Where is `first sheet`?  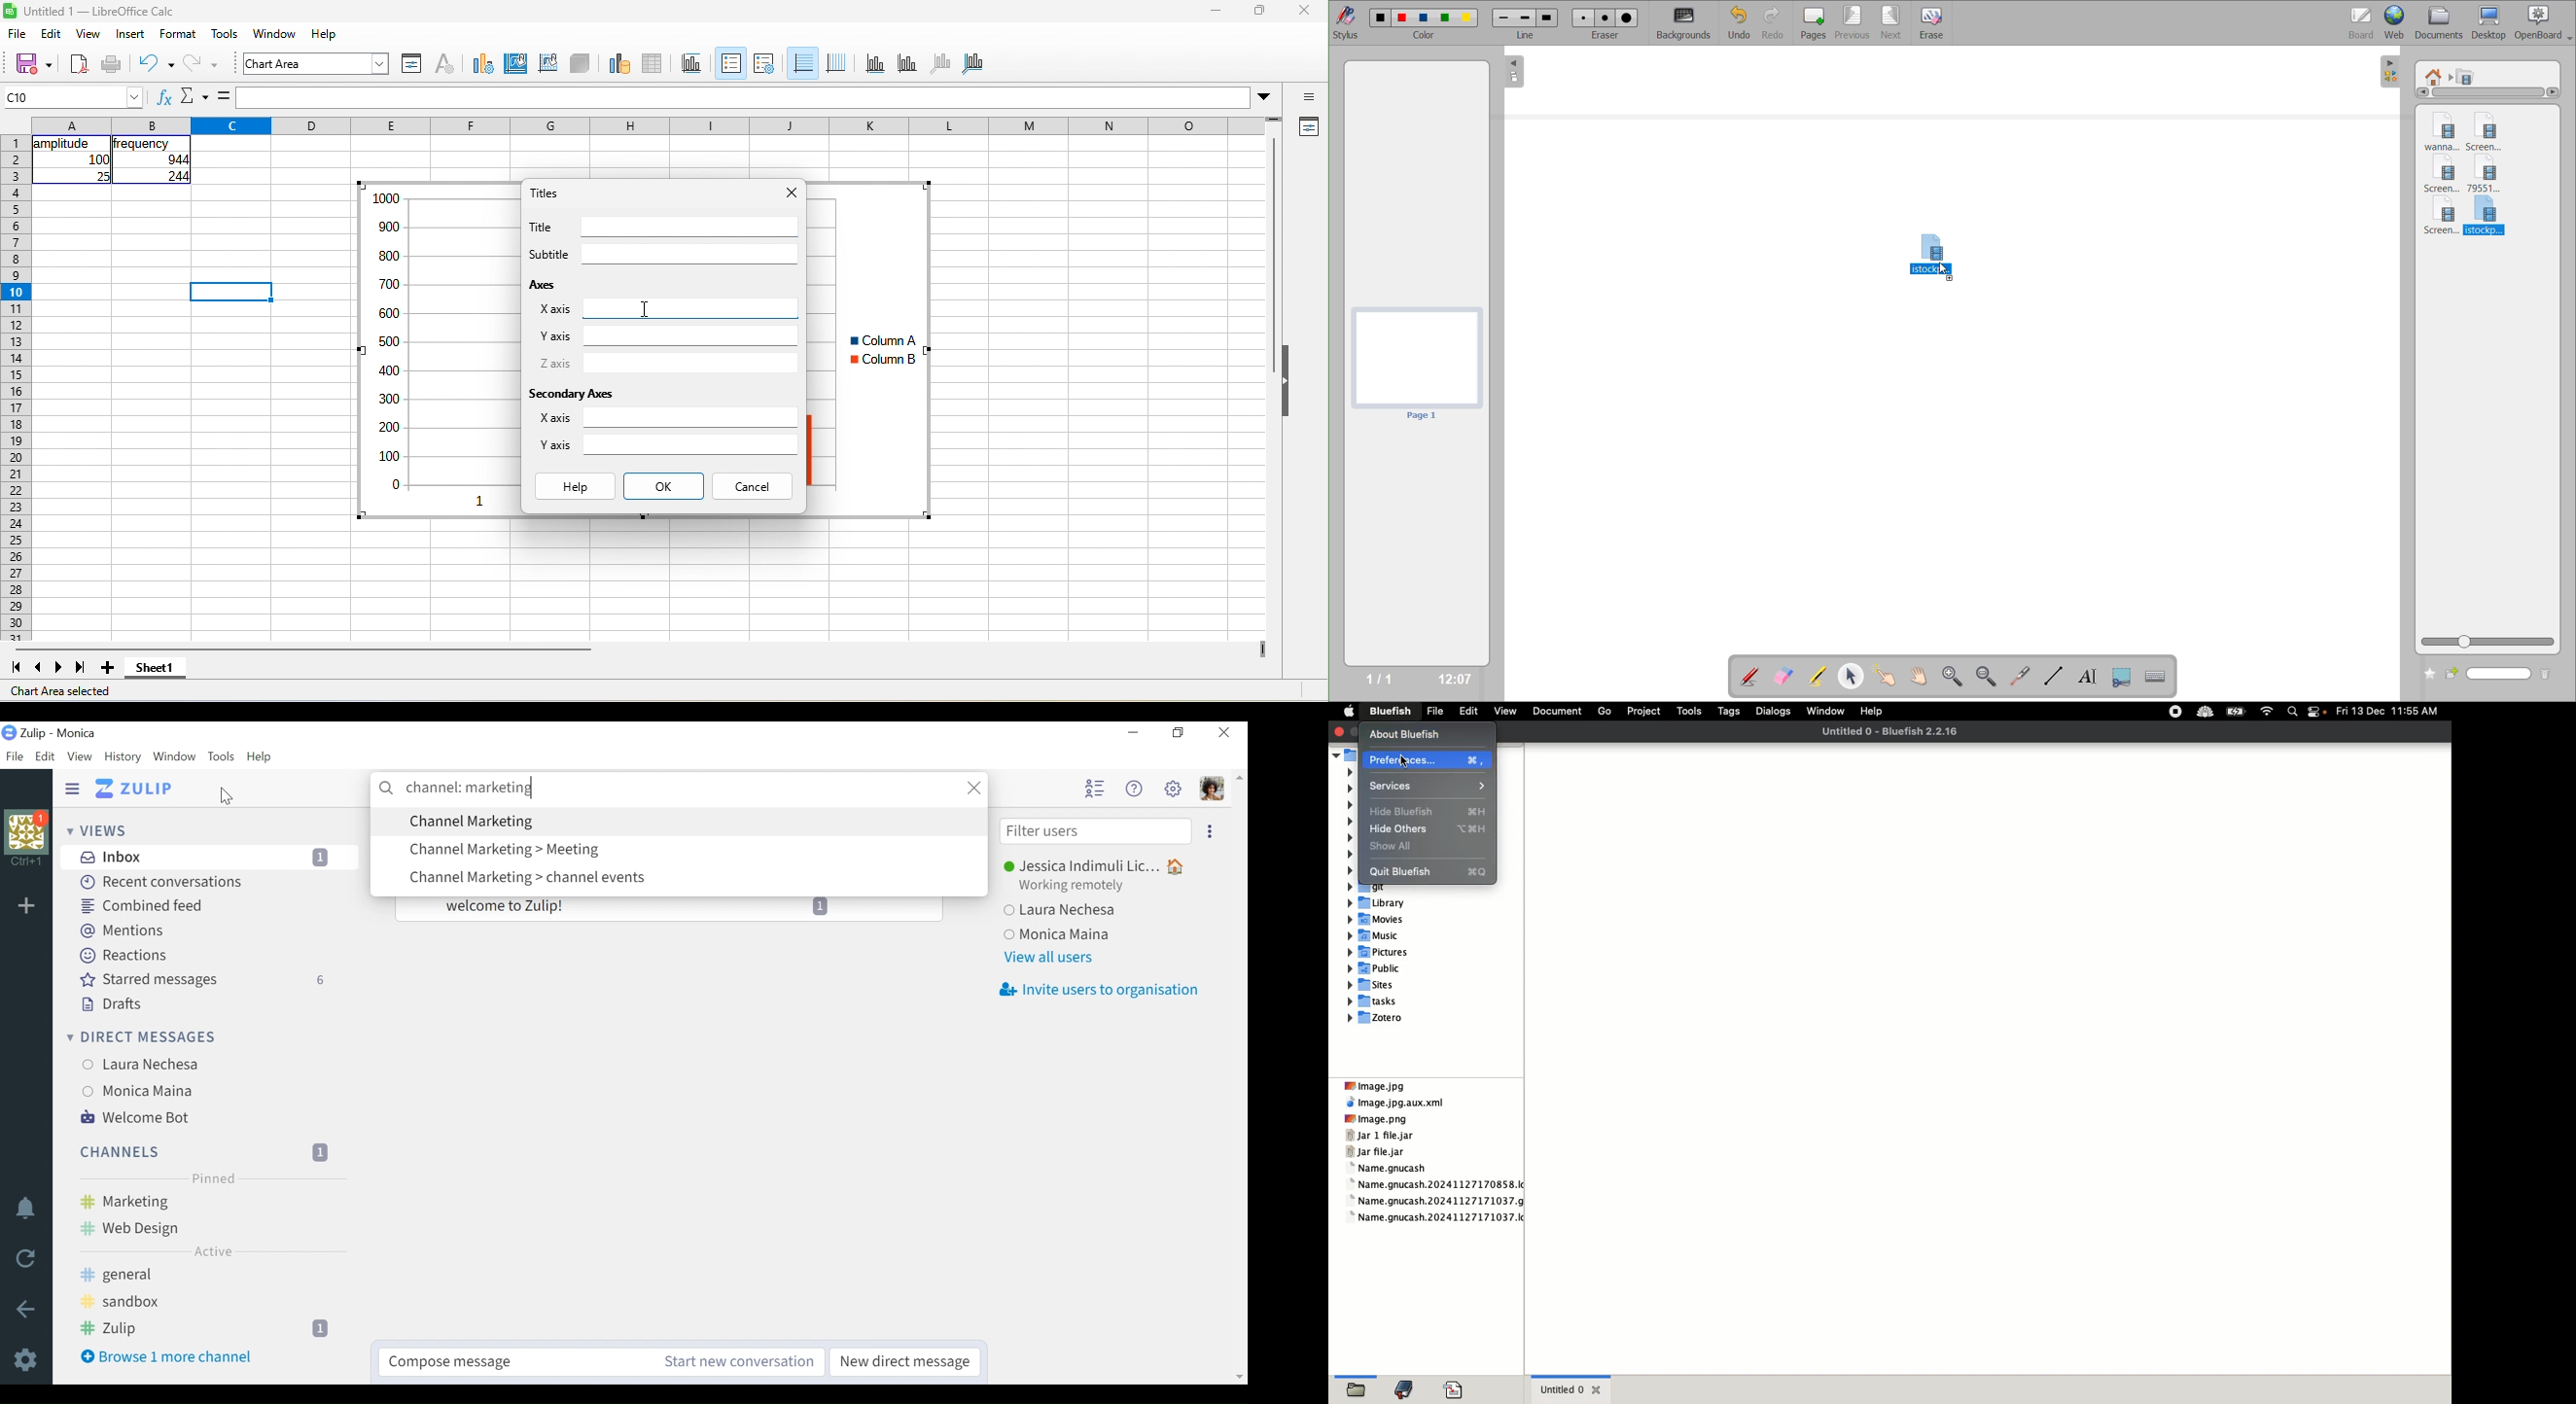
first sheet is located at coordinates (16, 668).